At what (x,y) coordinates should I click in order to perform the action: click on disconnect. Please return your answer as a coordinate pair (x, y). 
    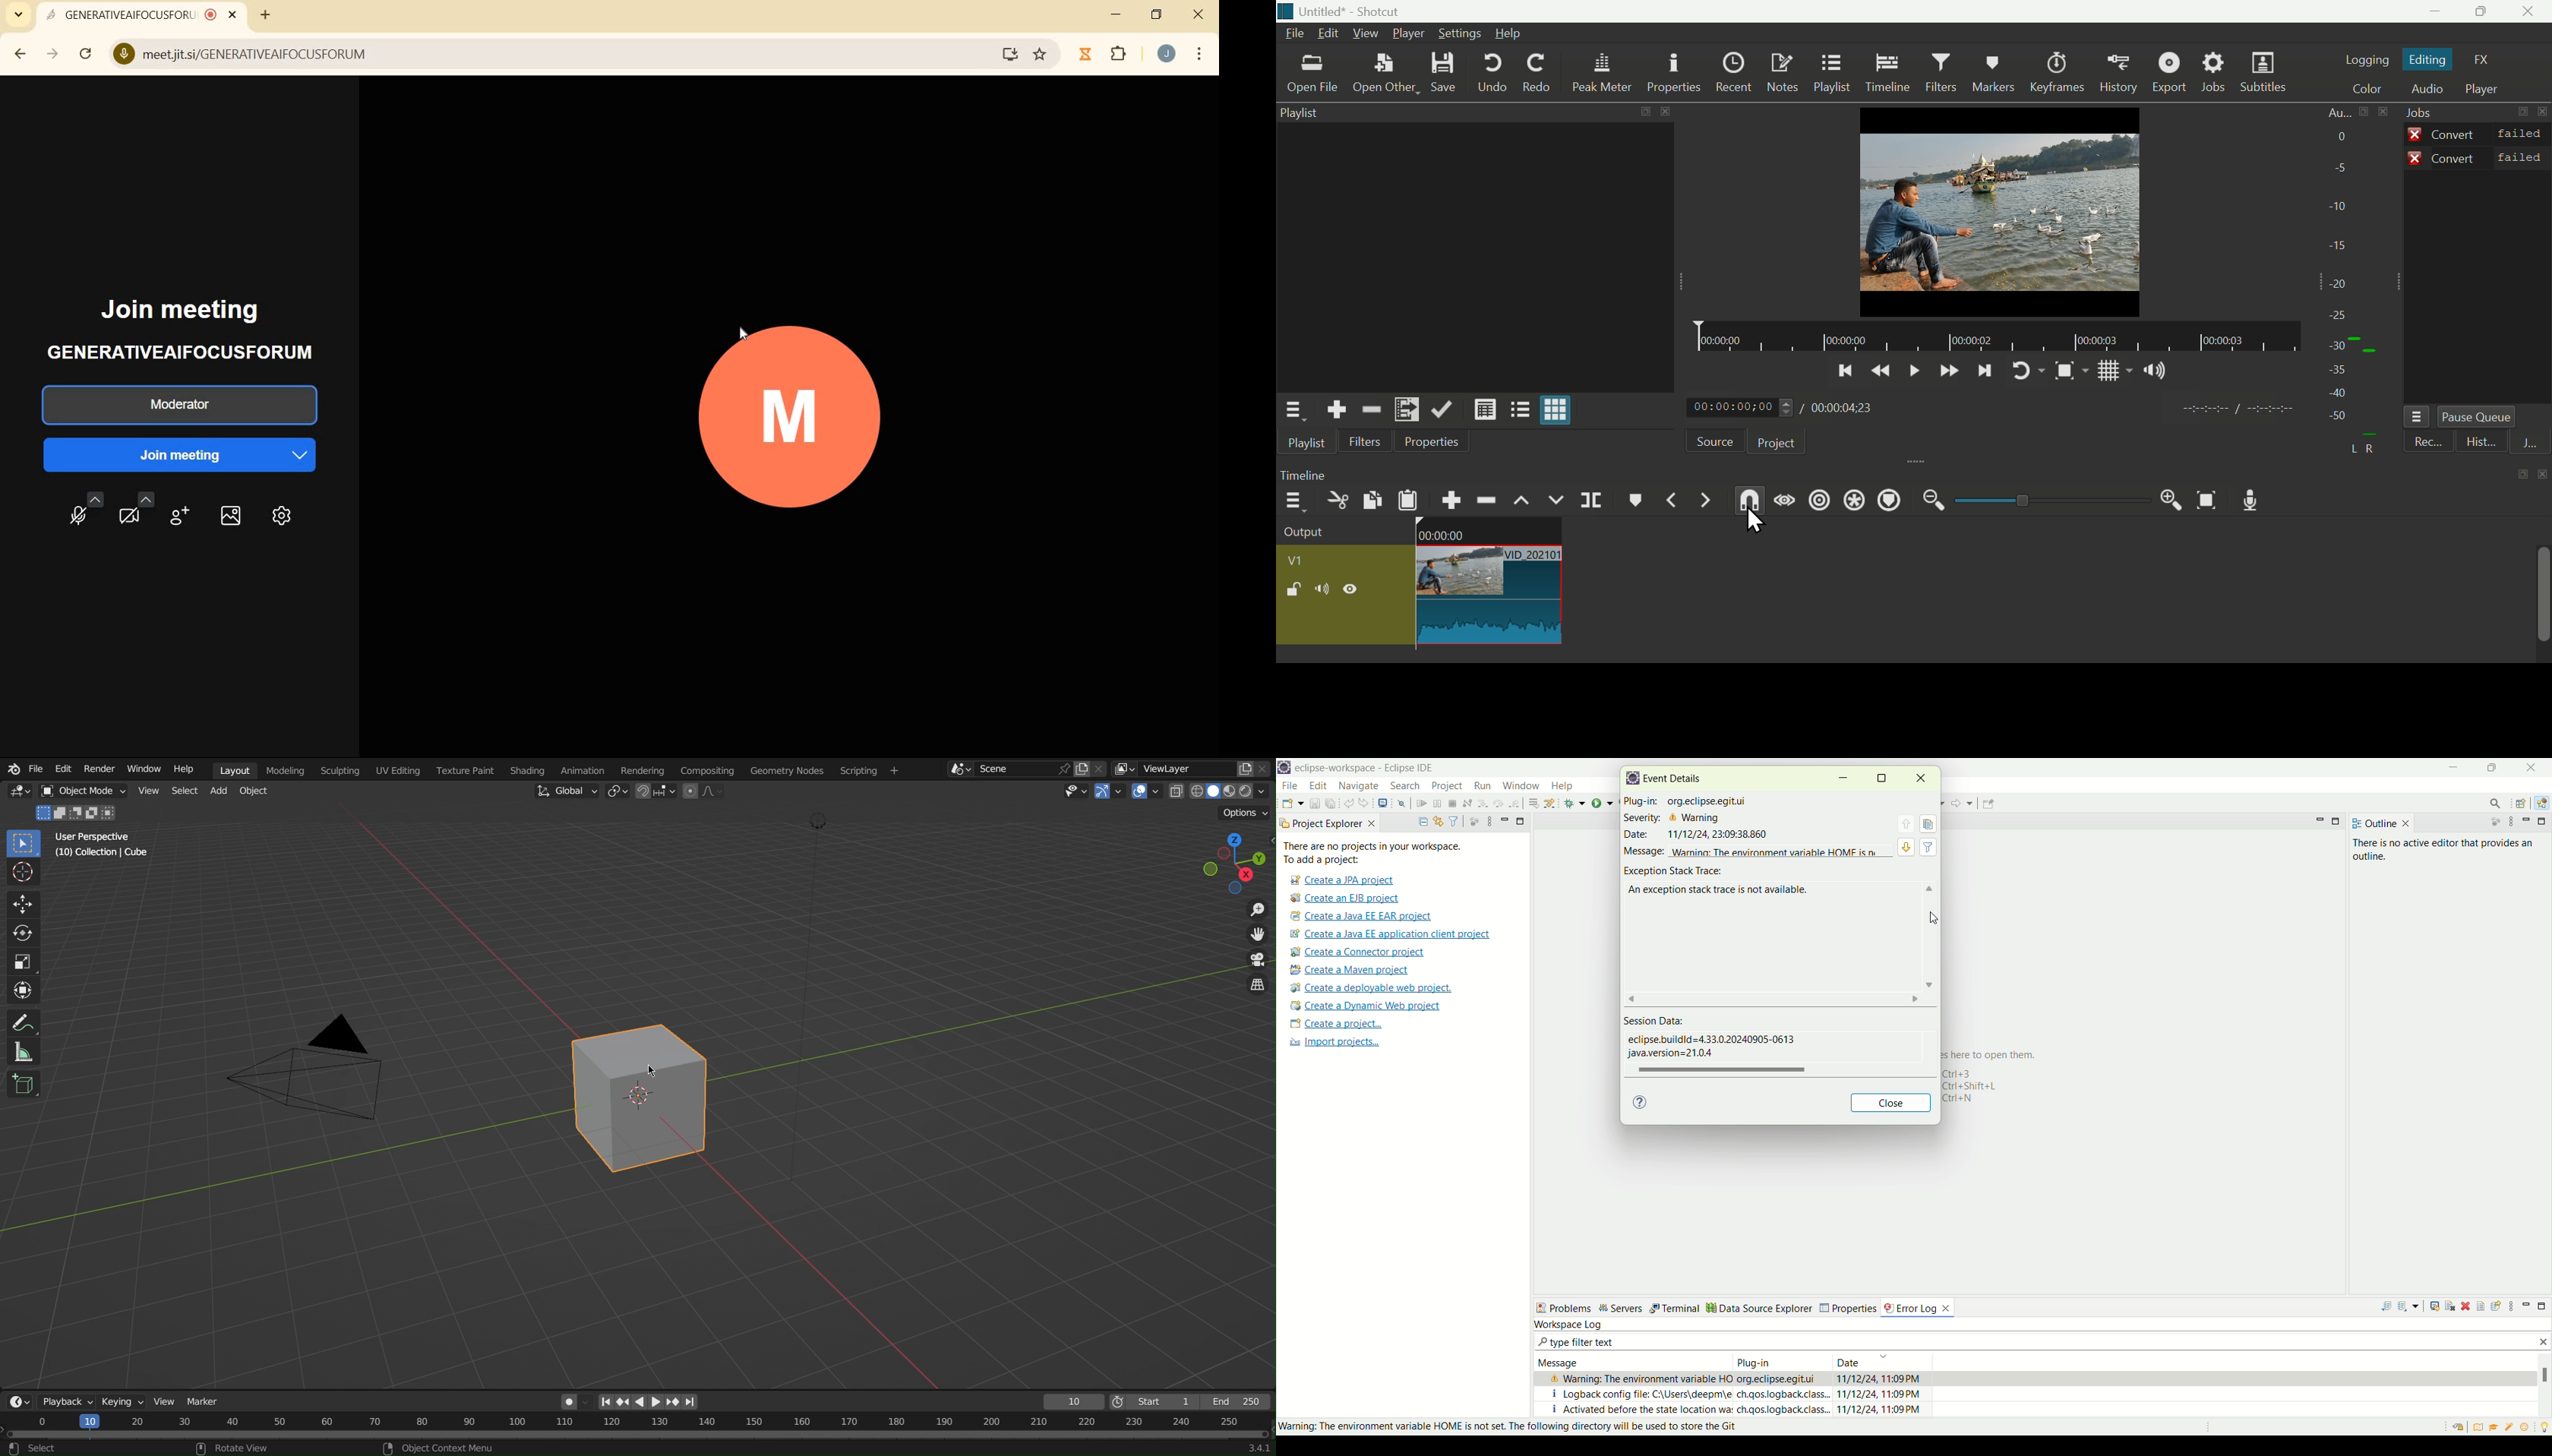
    Looking at the image, I should click on (1466, 803).